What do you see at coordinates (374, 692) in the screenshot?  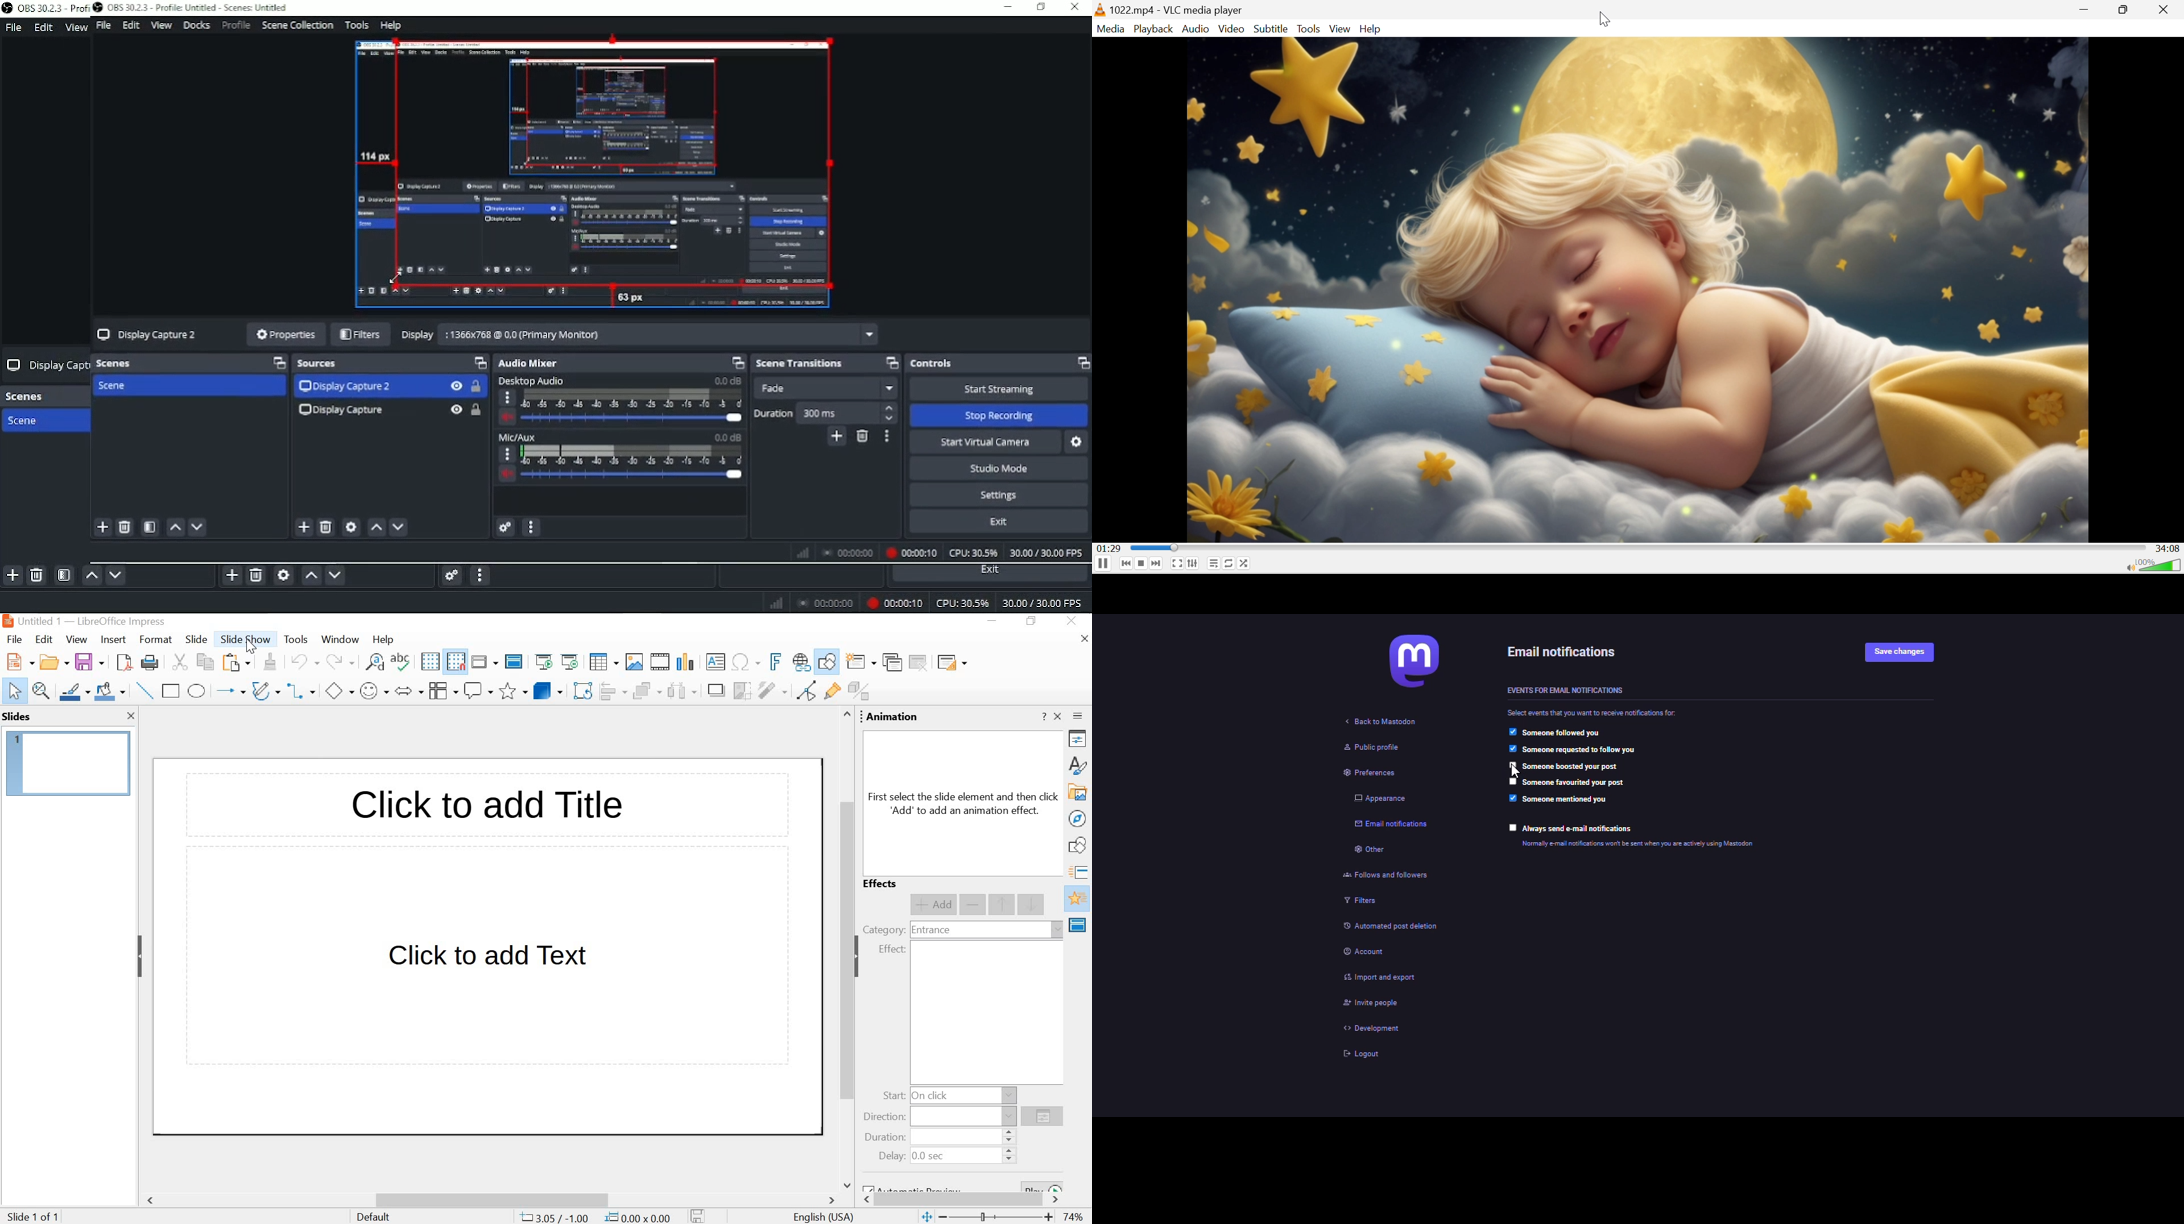 I see `symbol shapes` at bounding box center [374, 692].